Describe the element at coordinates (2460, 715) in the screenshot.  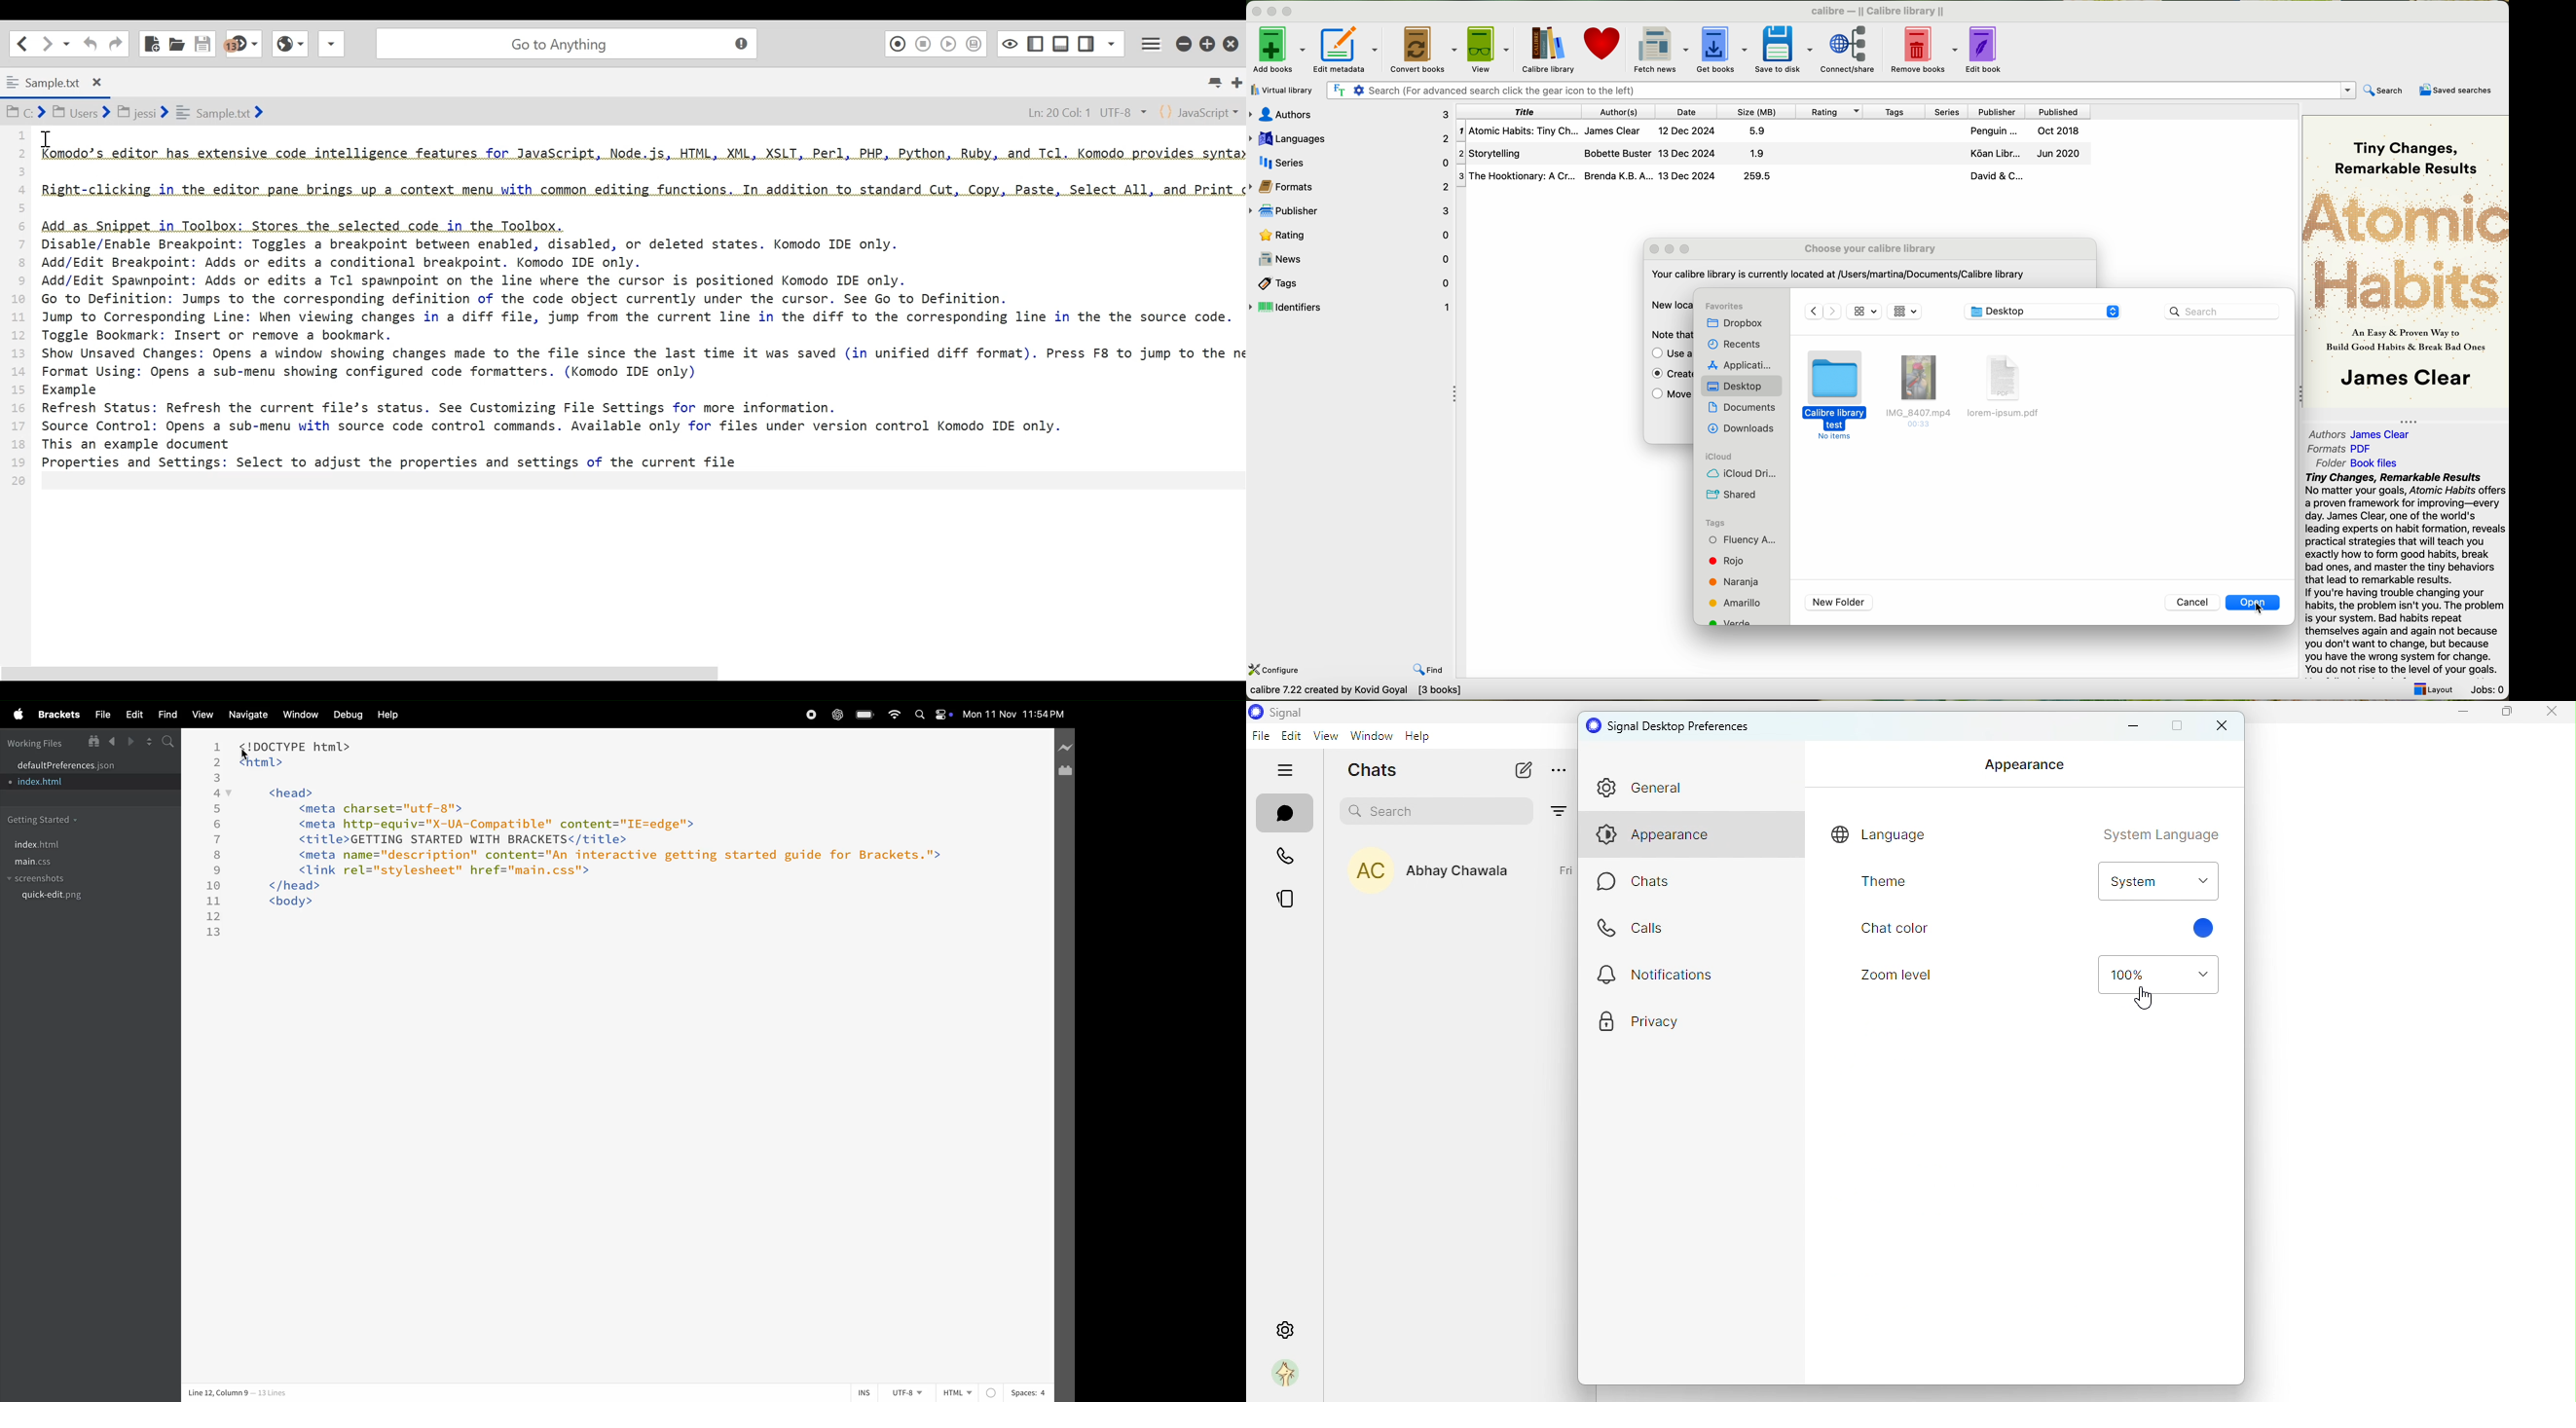
I see `minimize` at that location.